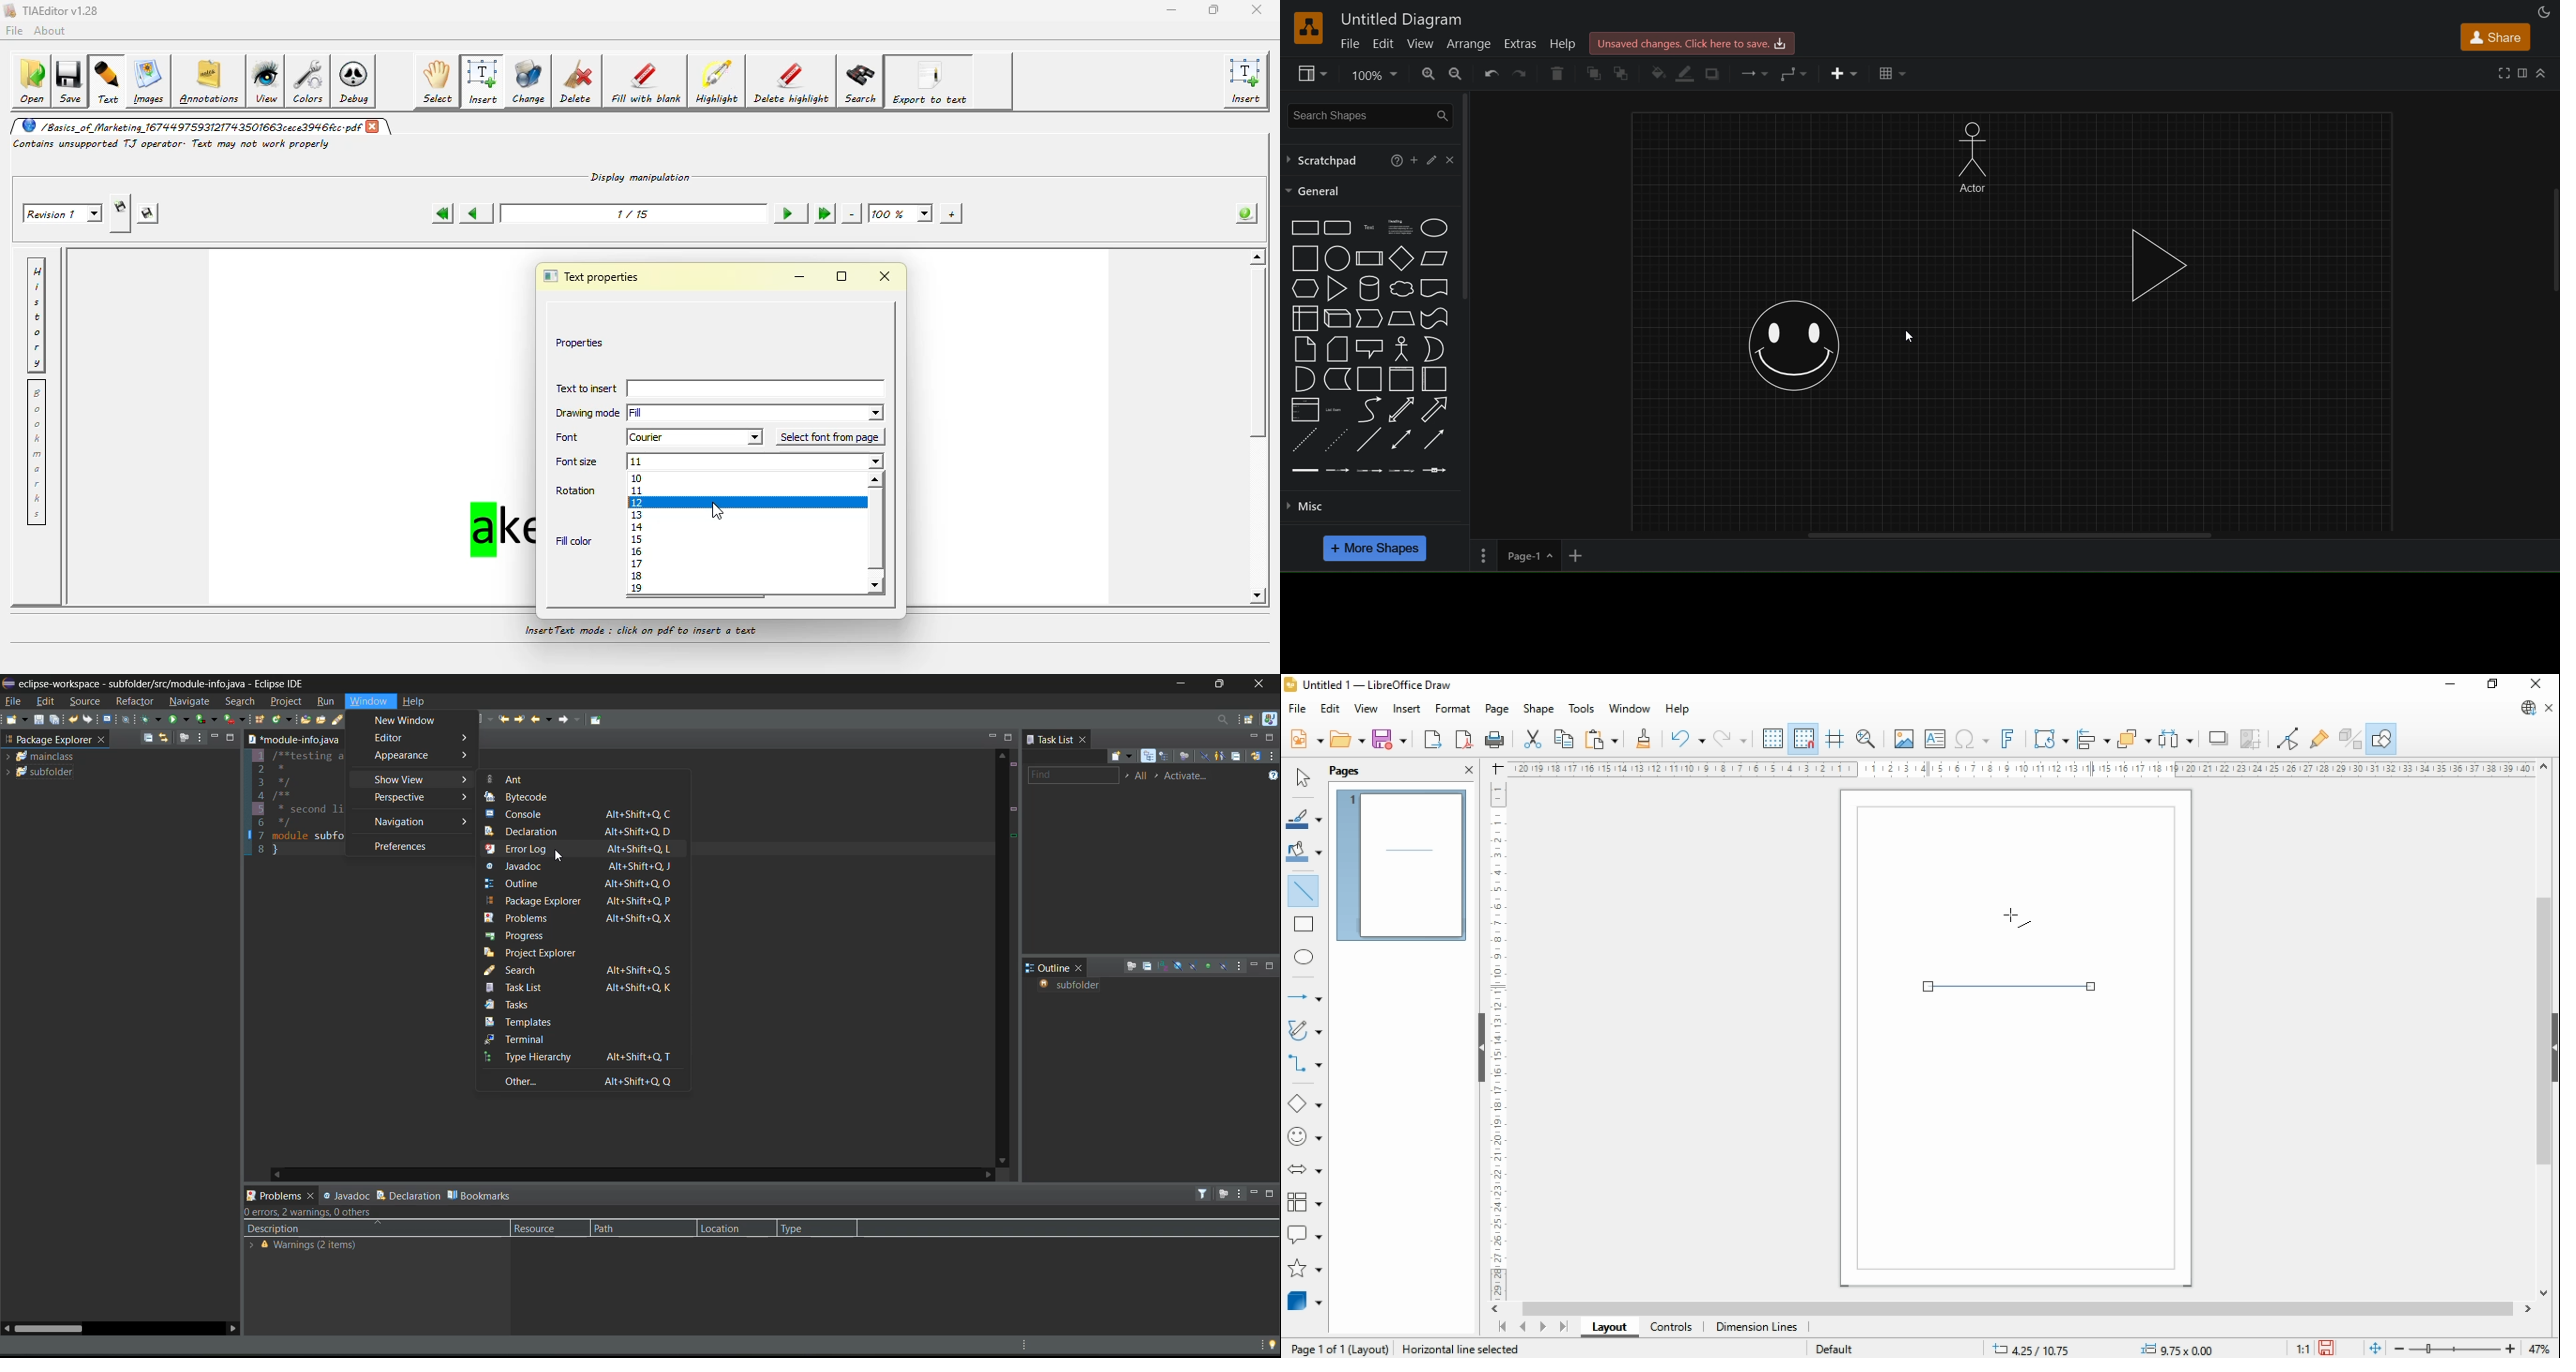 The image size is (2576, 1372). What do you see at coordinates (1903, 738) in the screenshot?
I see `insert image` at bounding box center [1903, 738].